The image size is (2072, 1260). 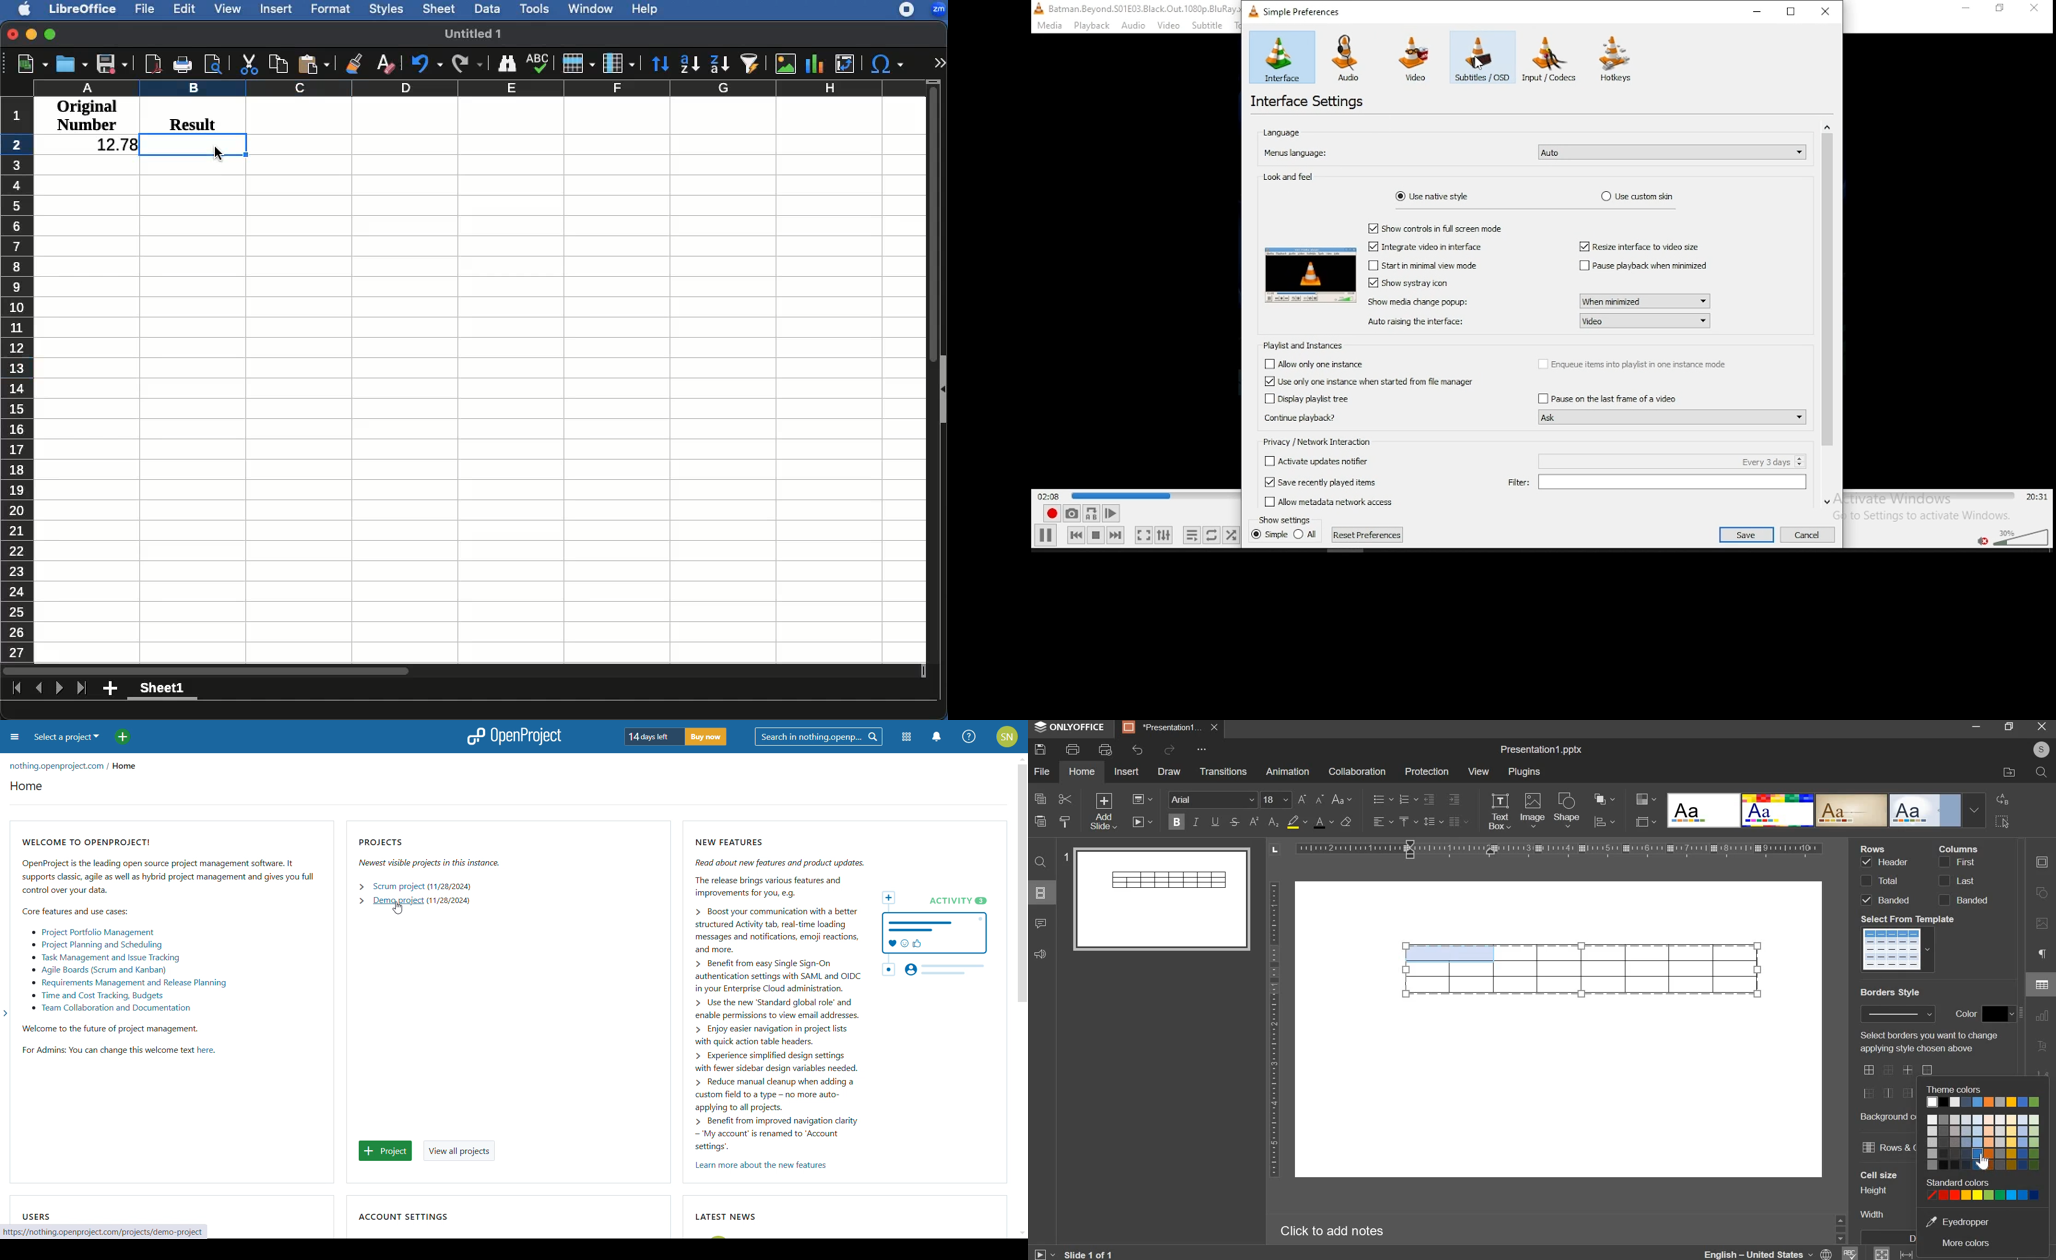 I want to click on Window, so click(x=592, y=9).